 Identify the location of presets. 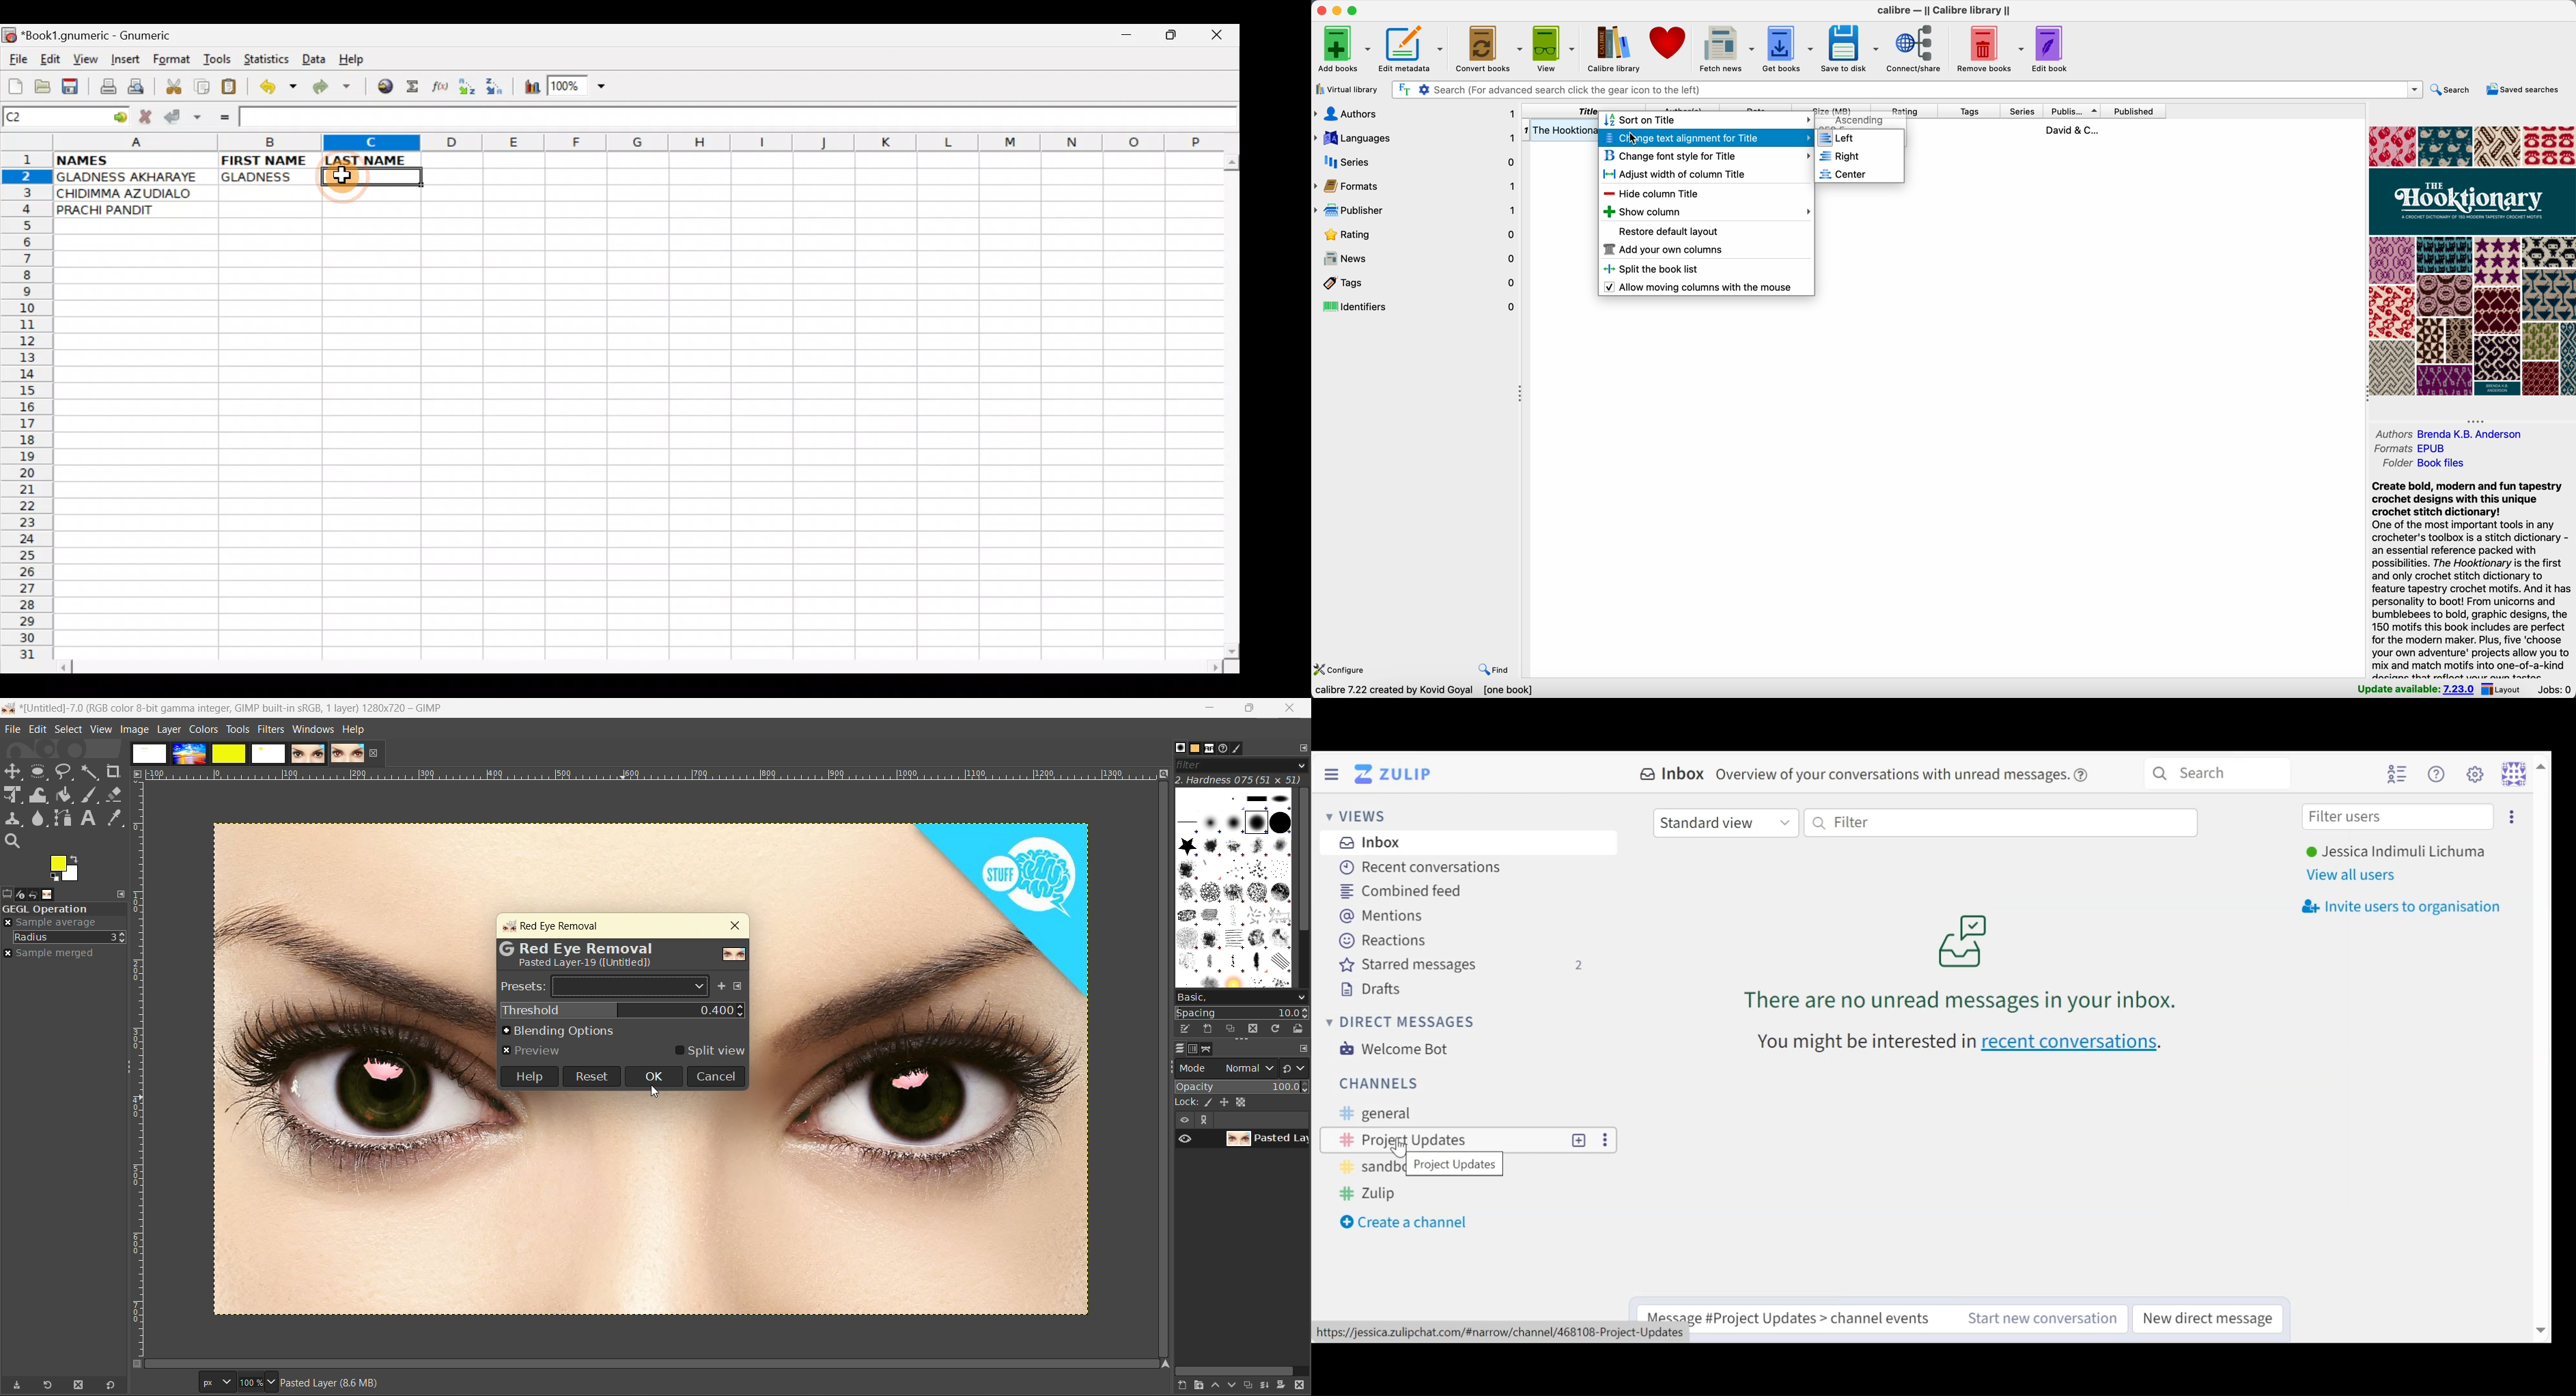
(603, 986).